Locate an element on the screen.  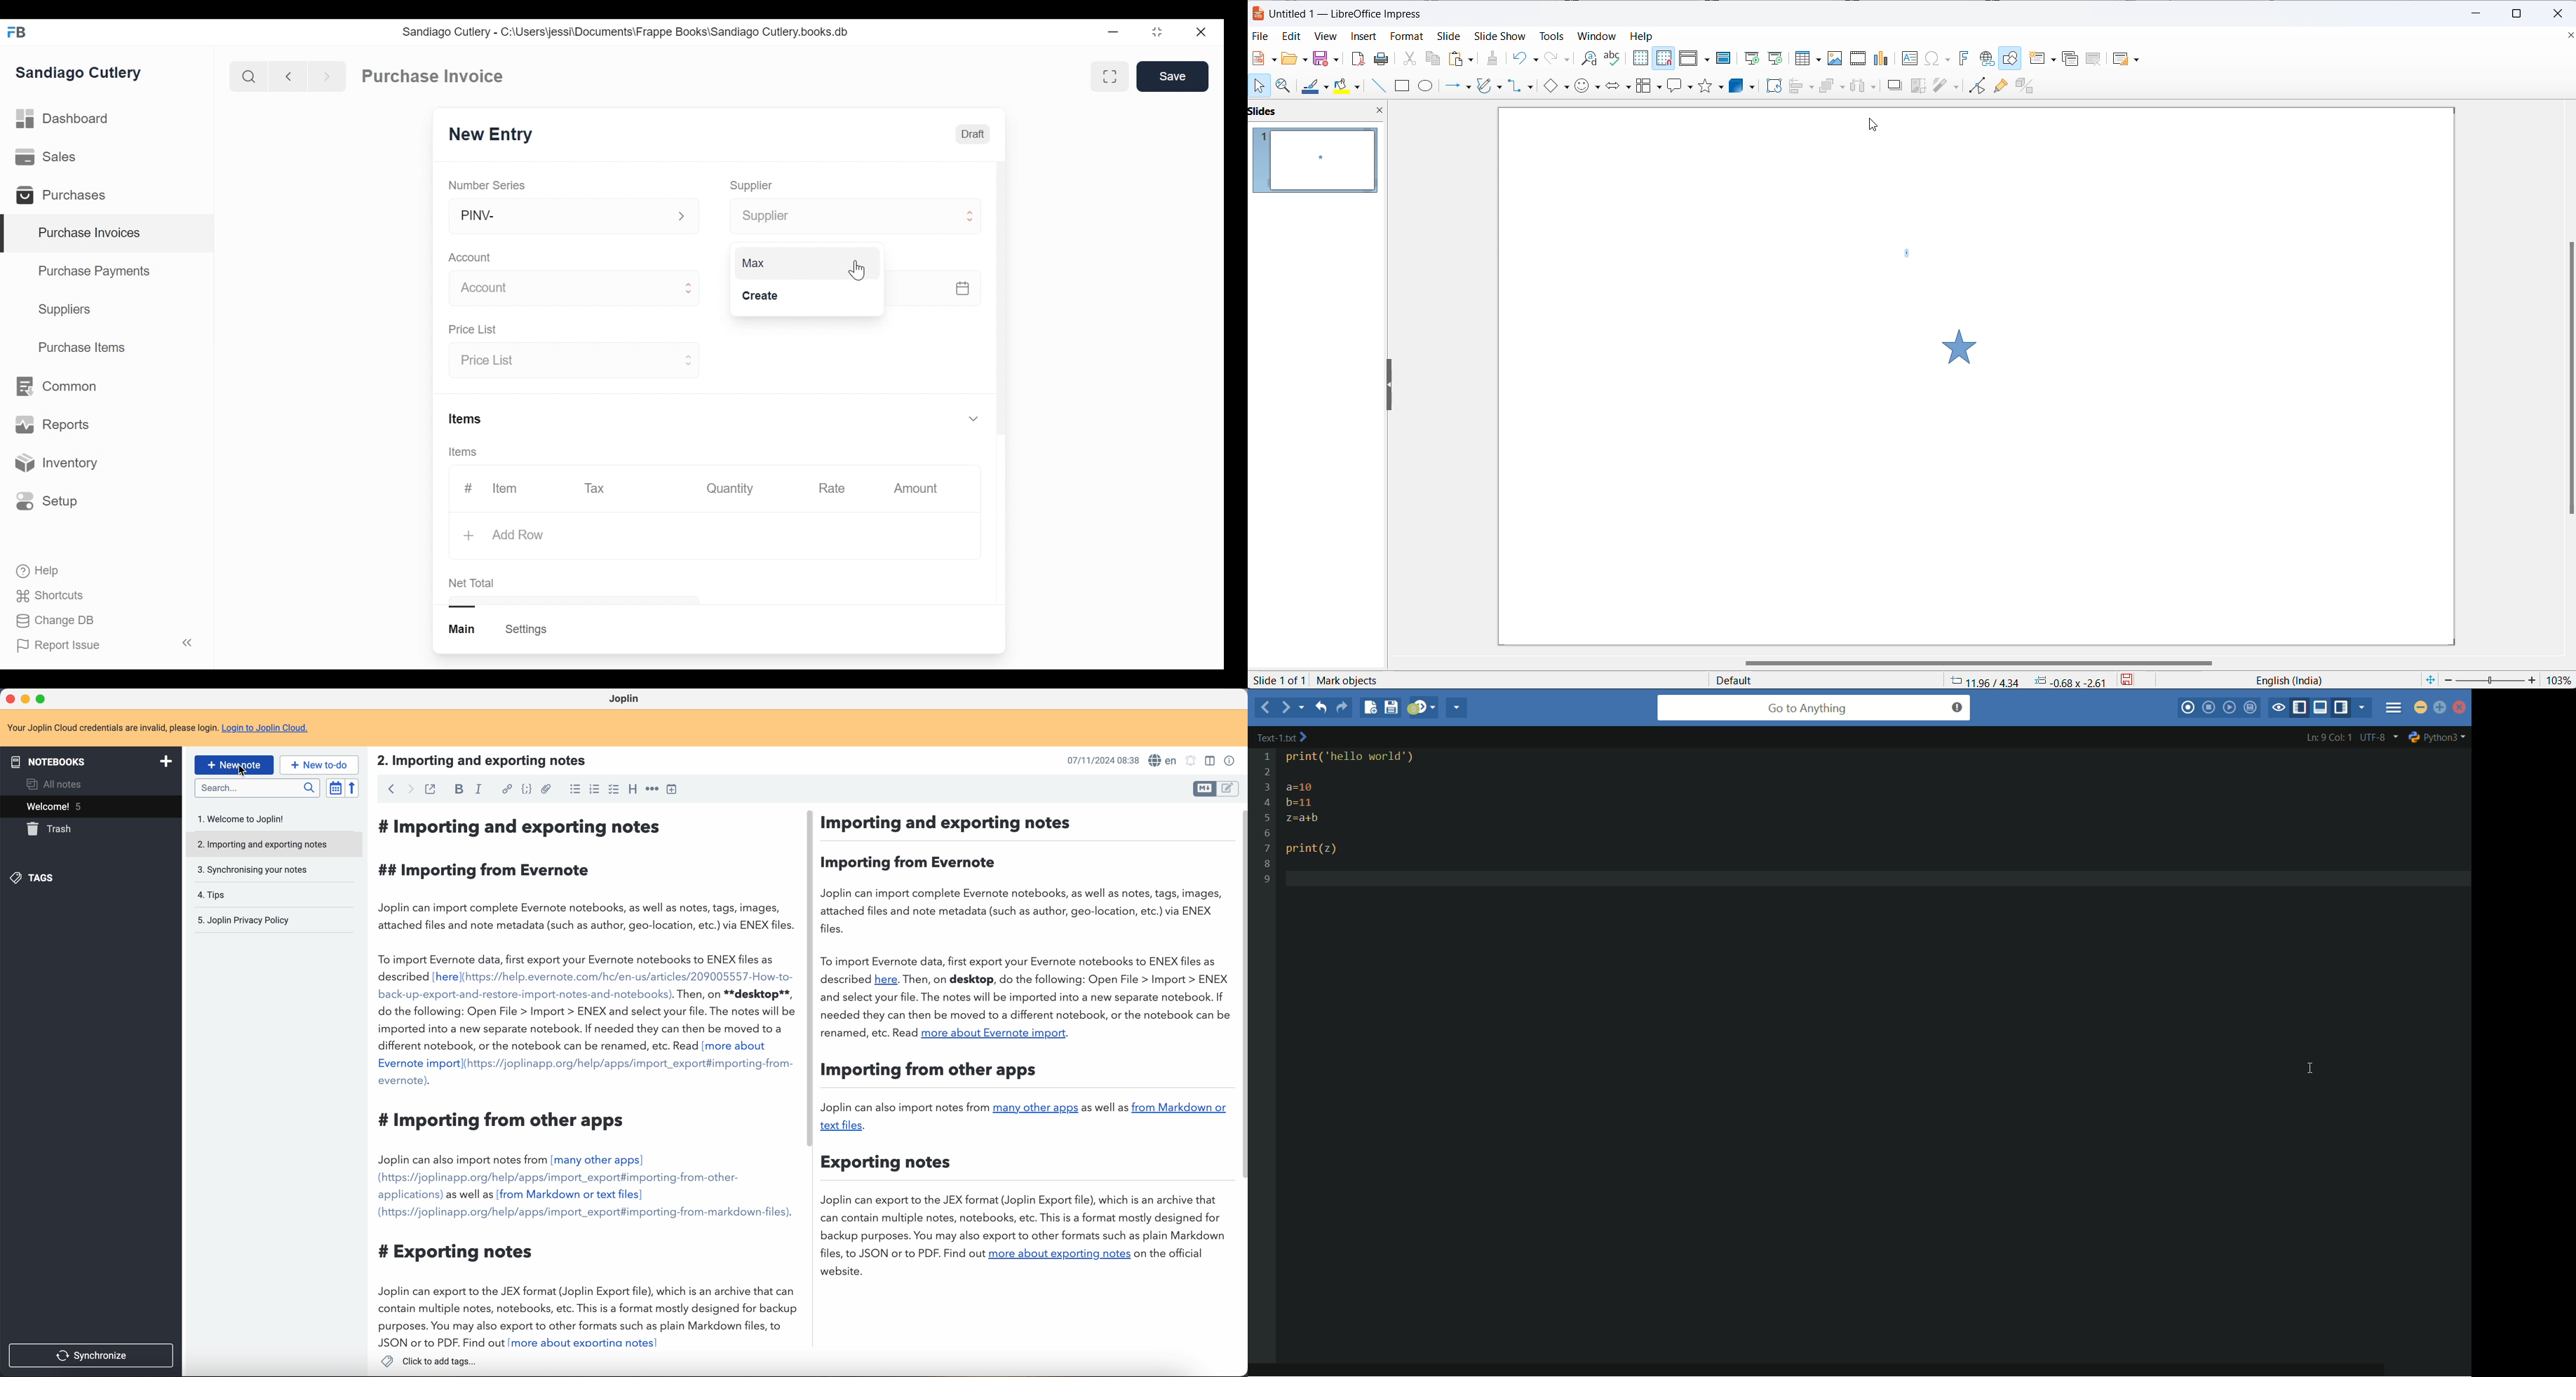
close program is located at coordinates (9, 700).